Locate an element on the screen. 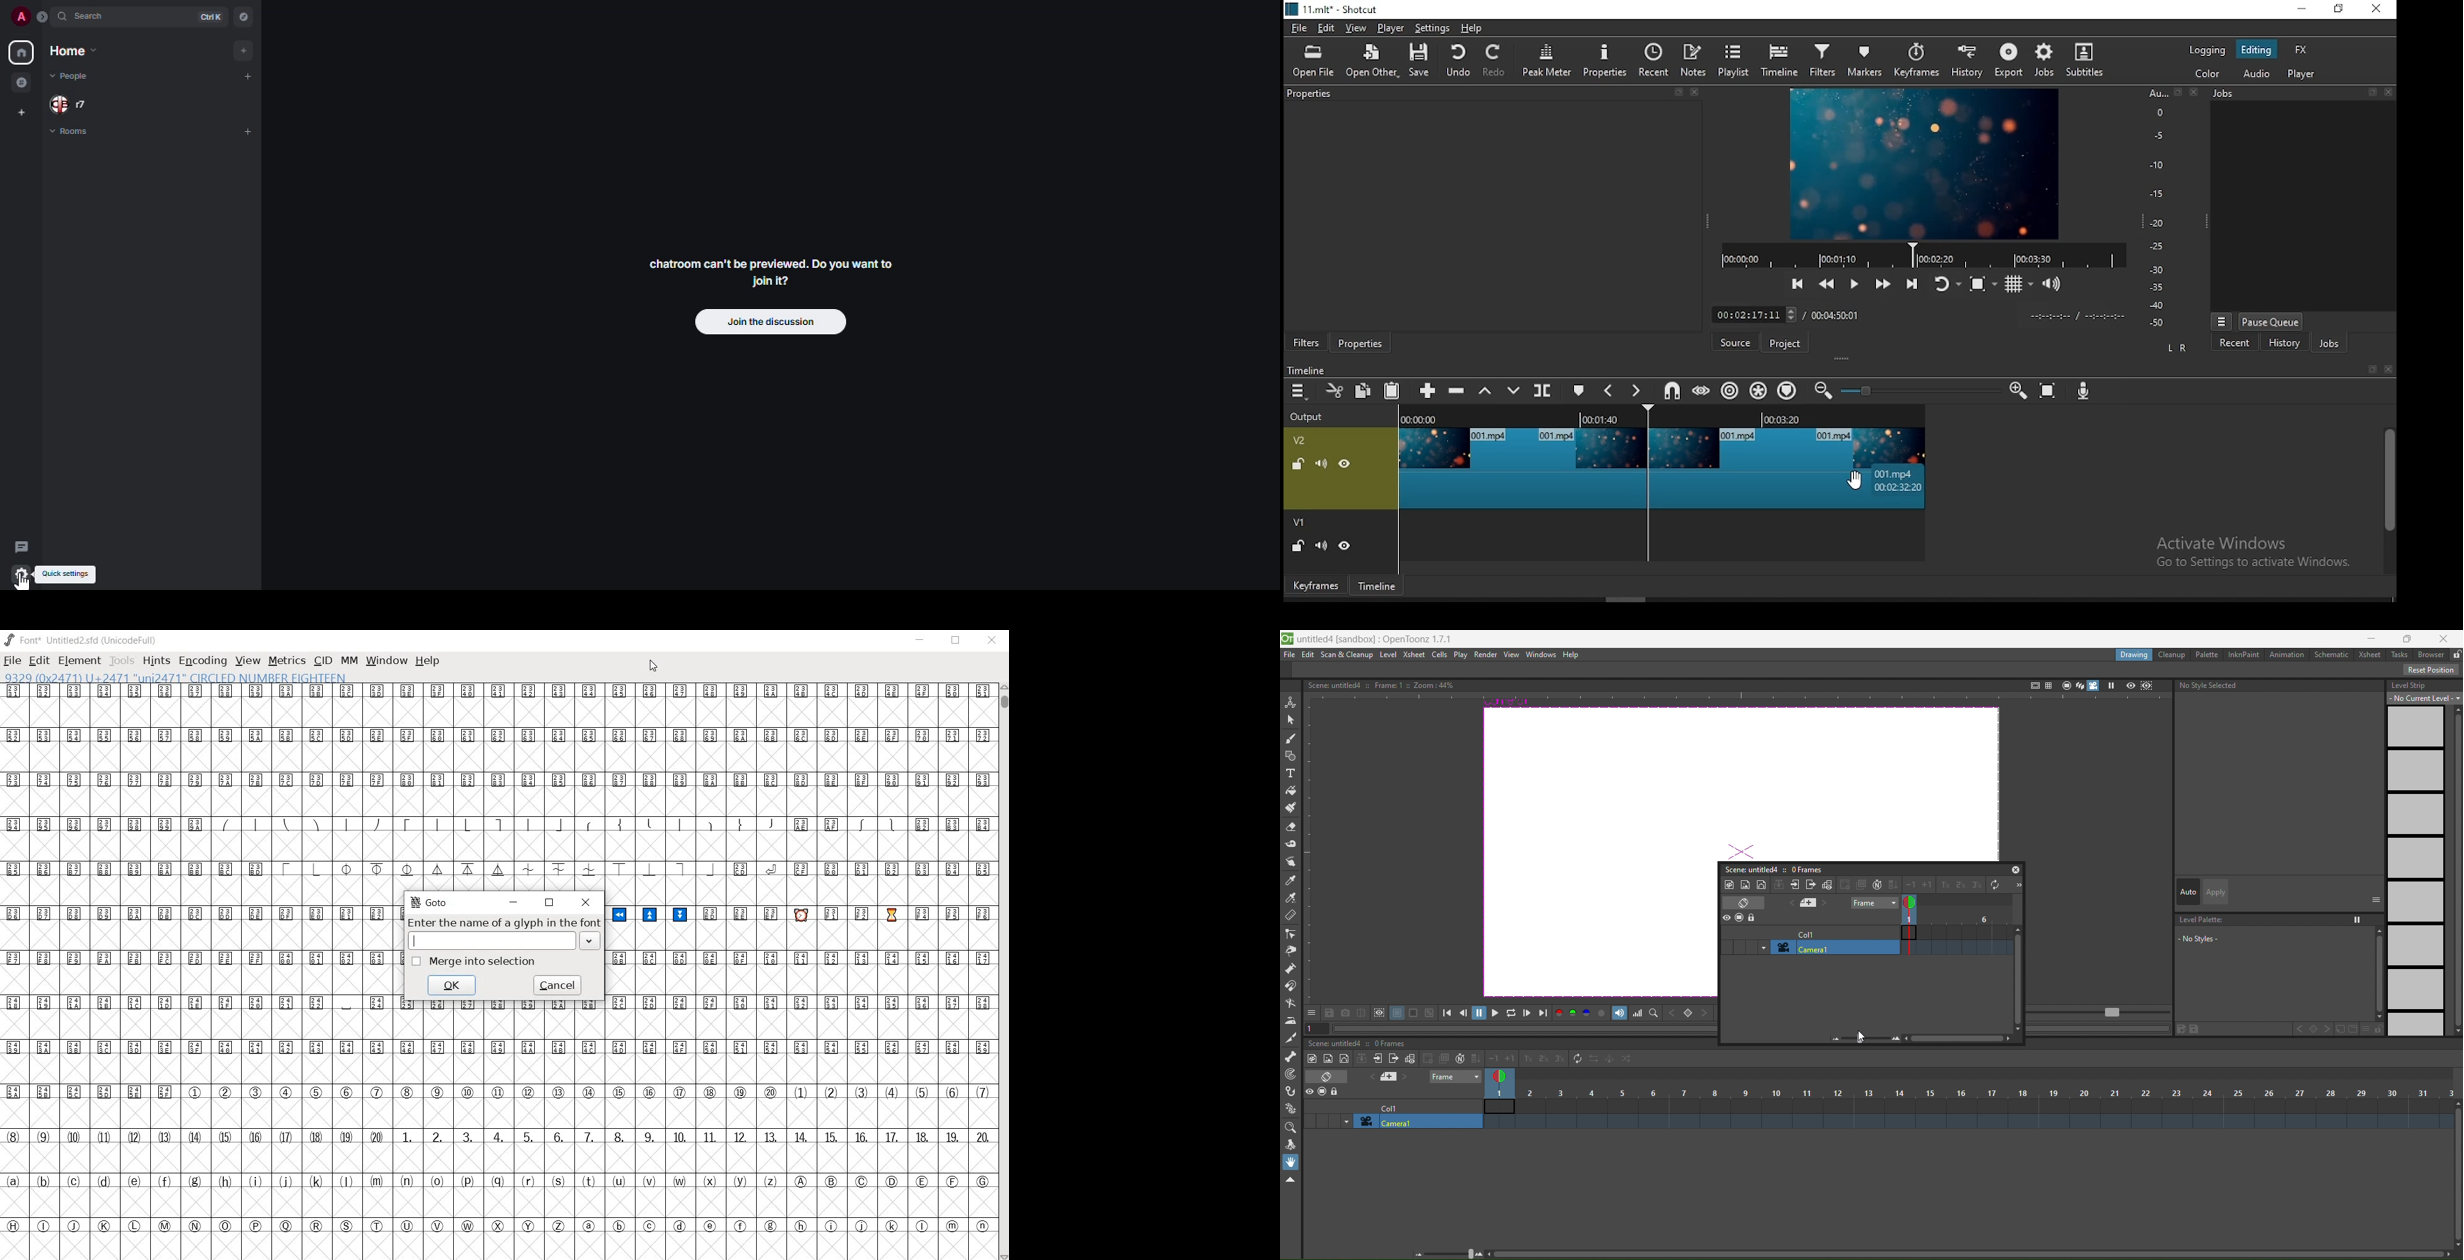 The width and height of the screenshot is (2464, 1260). glyph characters is located at coordinates (696, 772).